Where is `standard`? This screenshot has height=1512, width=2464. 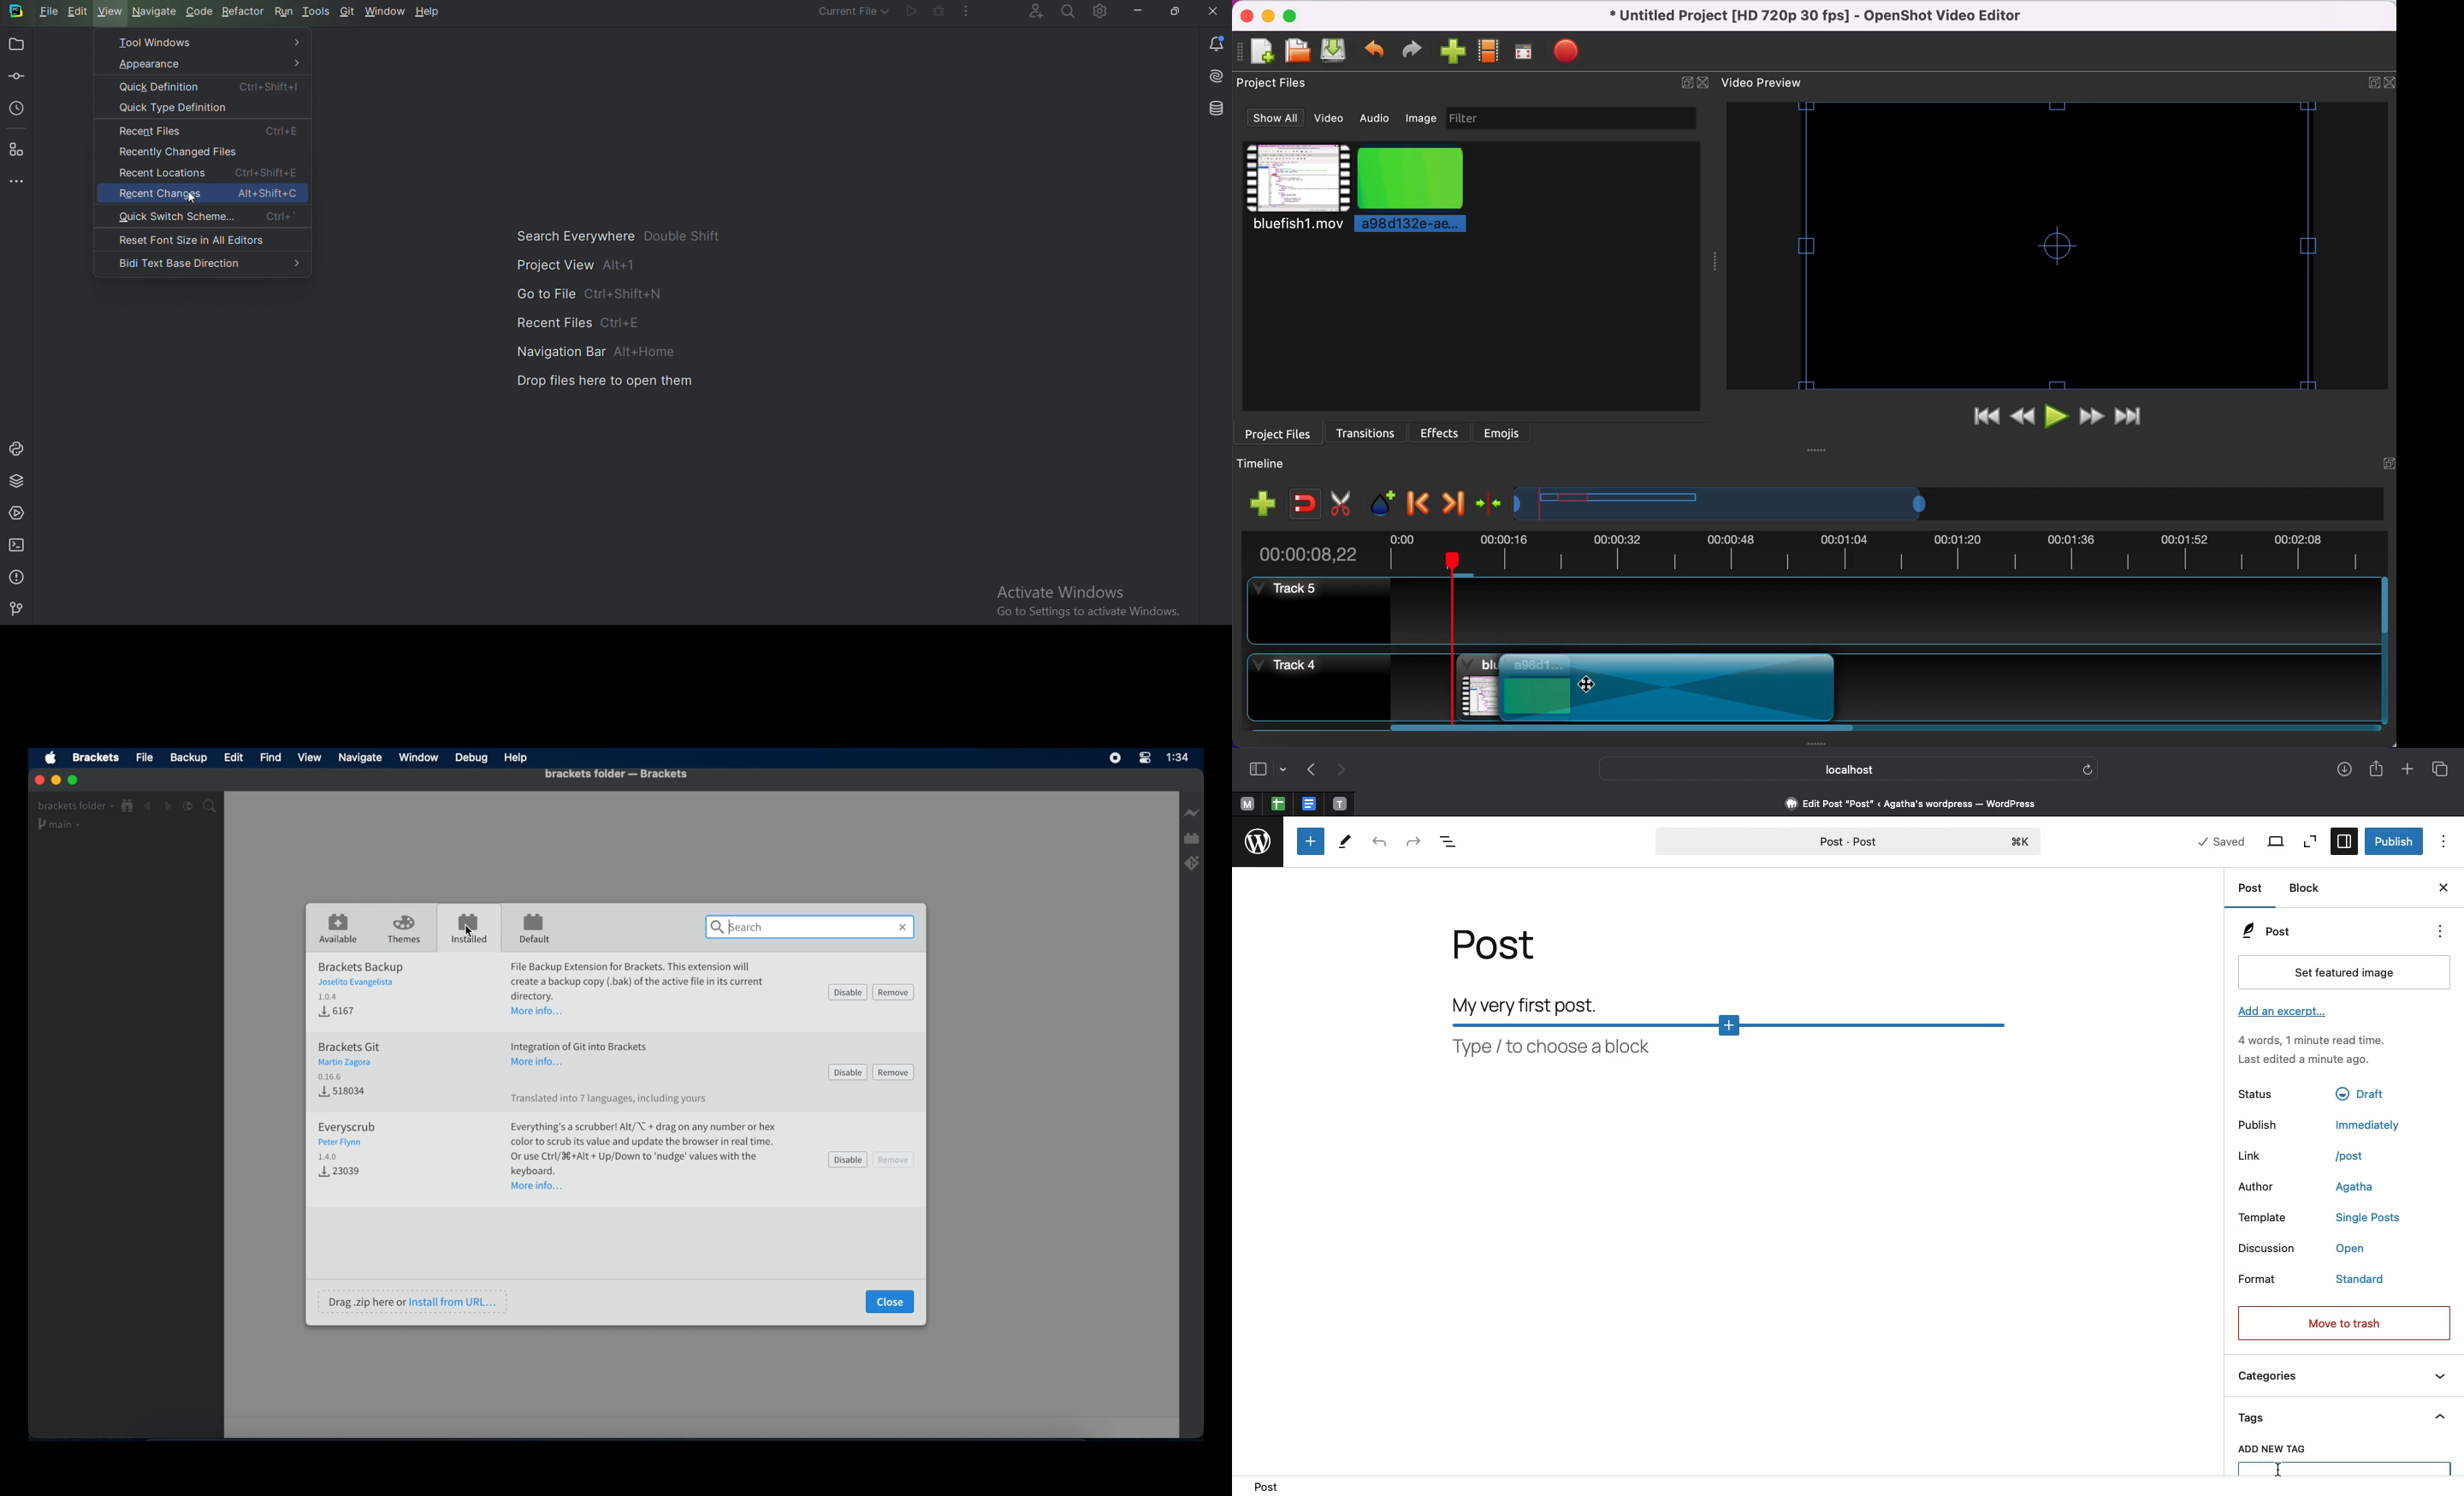 standard is located at coordinates (2362, 1279).